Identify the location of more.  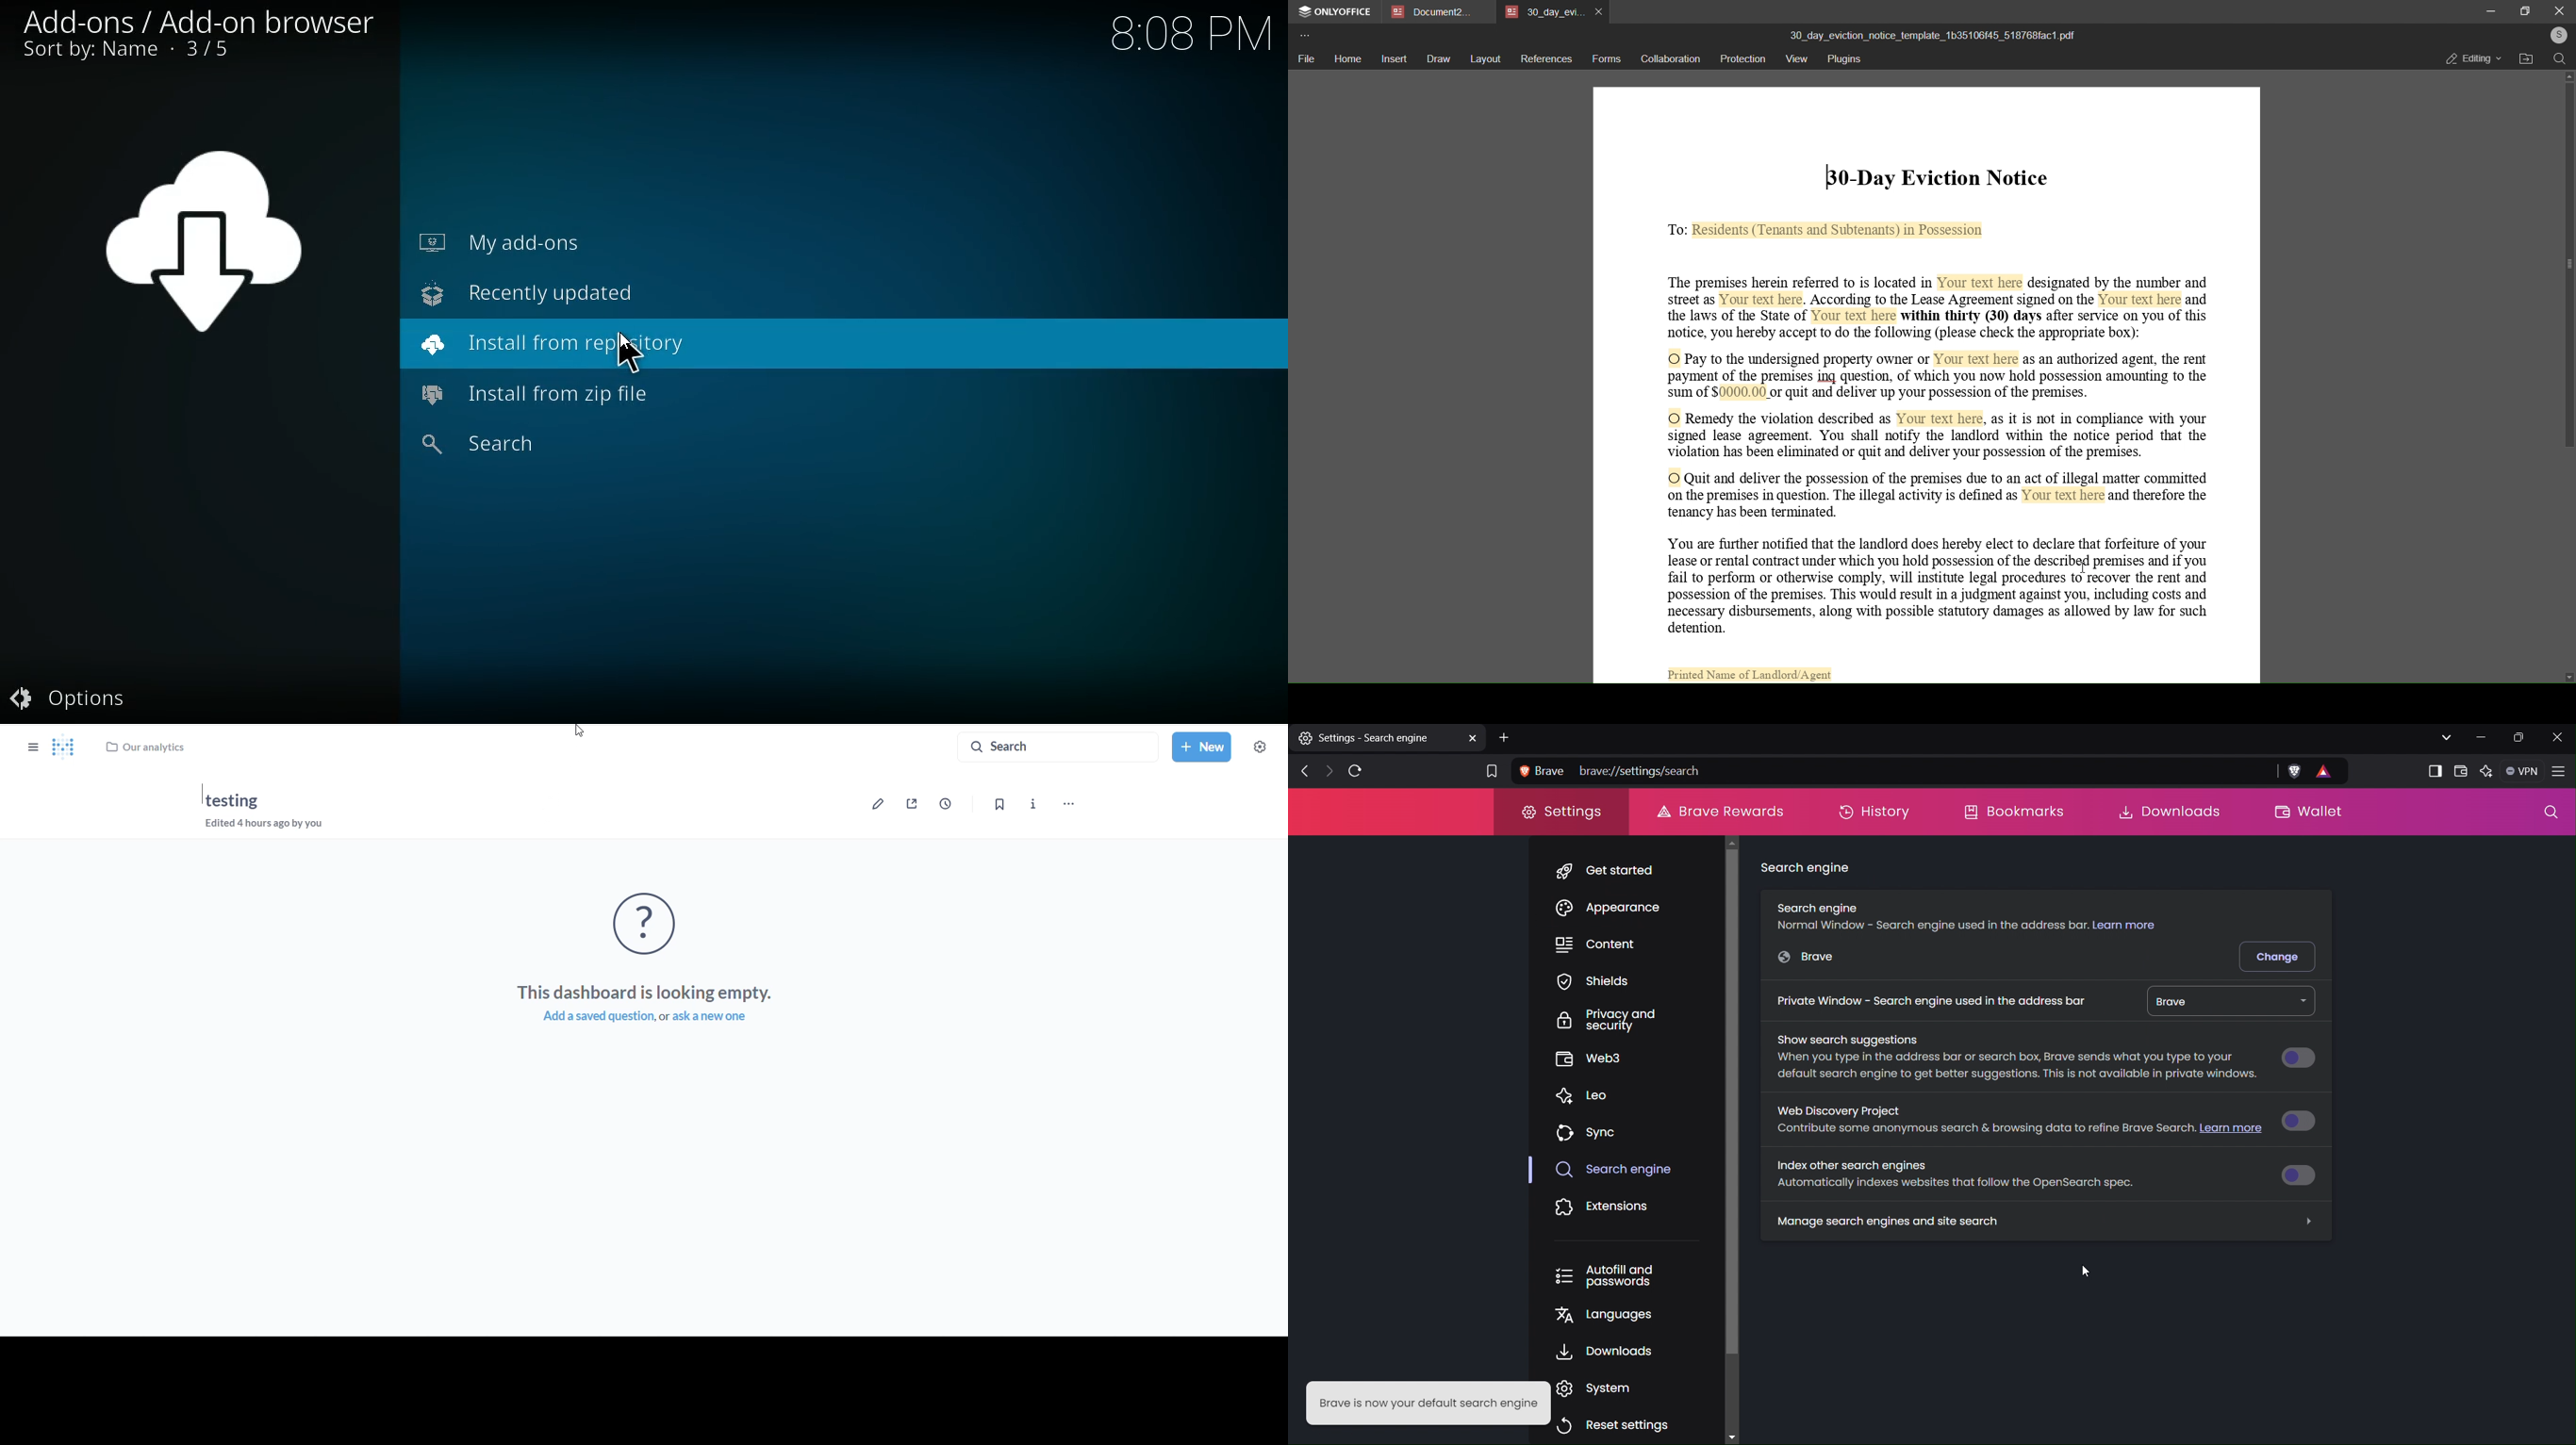
(1304, 35).